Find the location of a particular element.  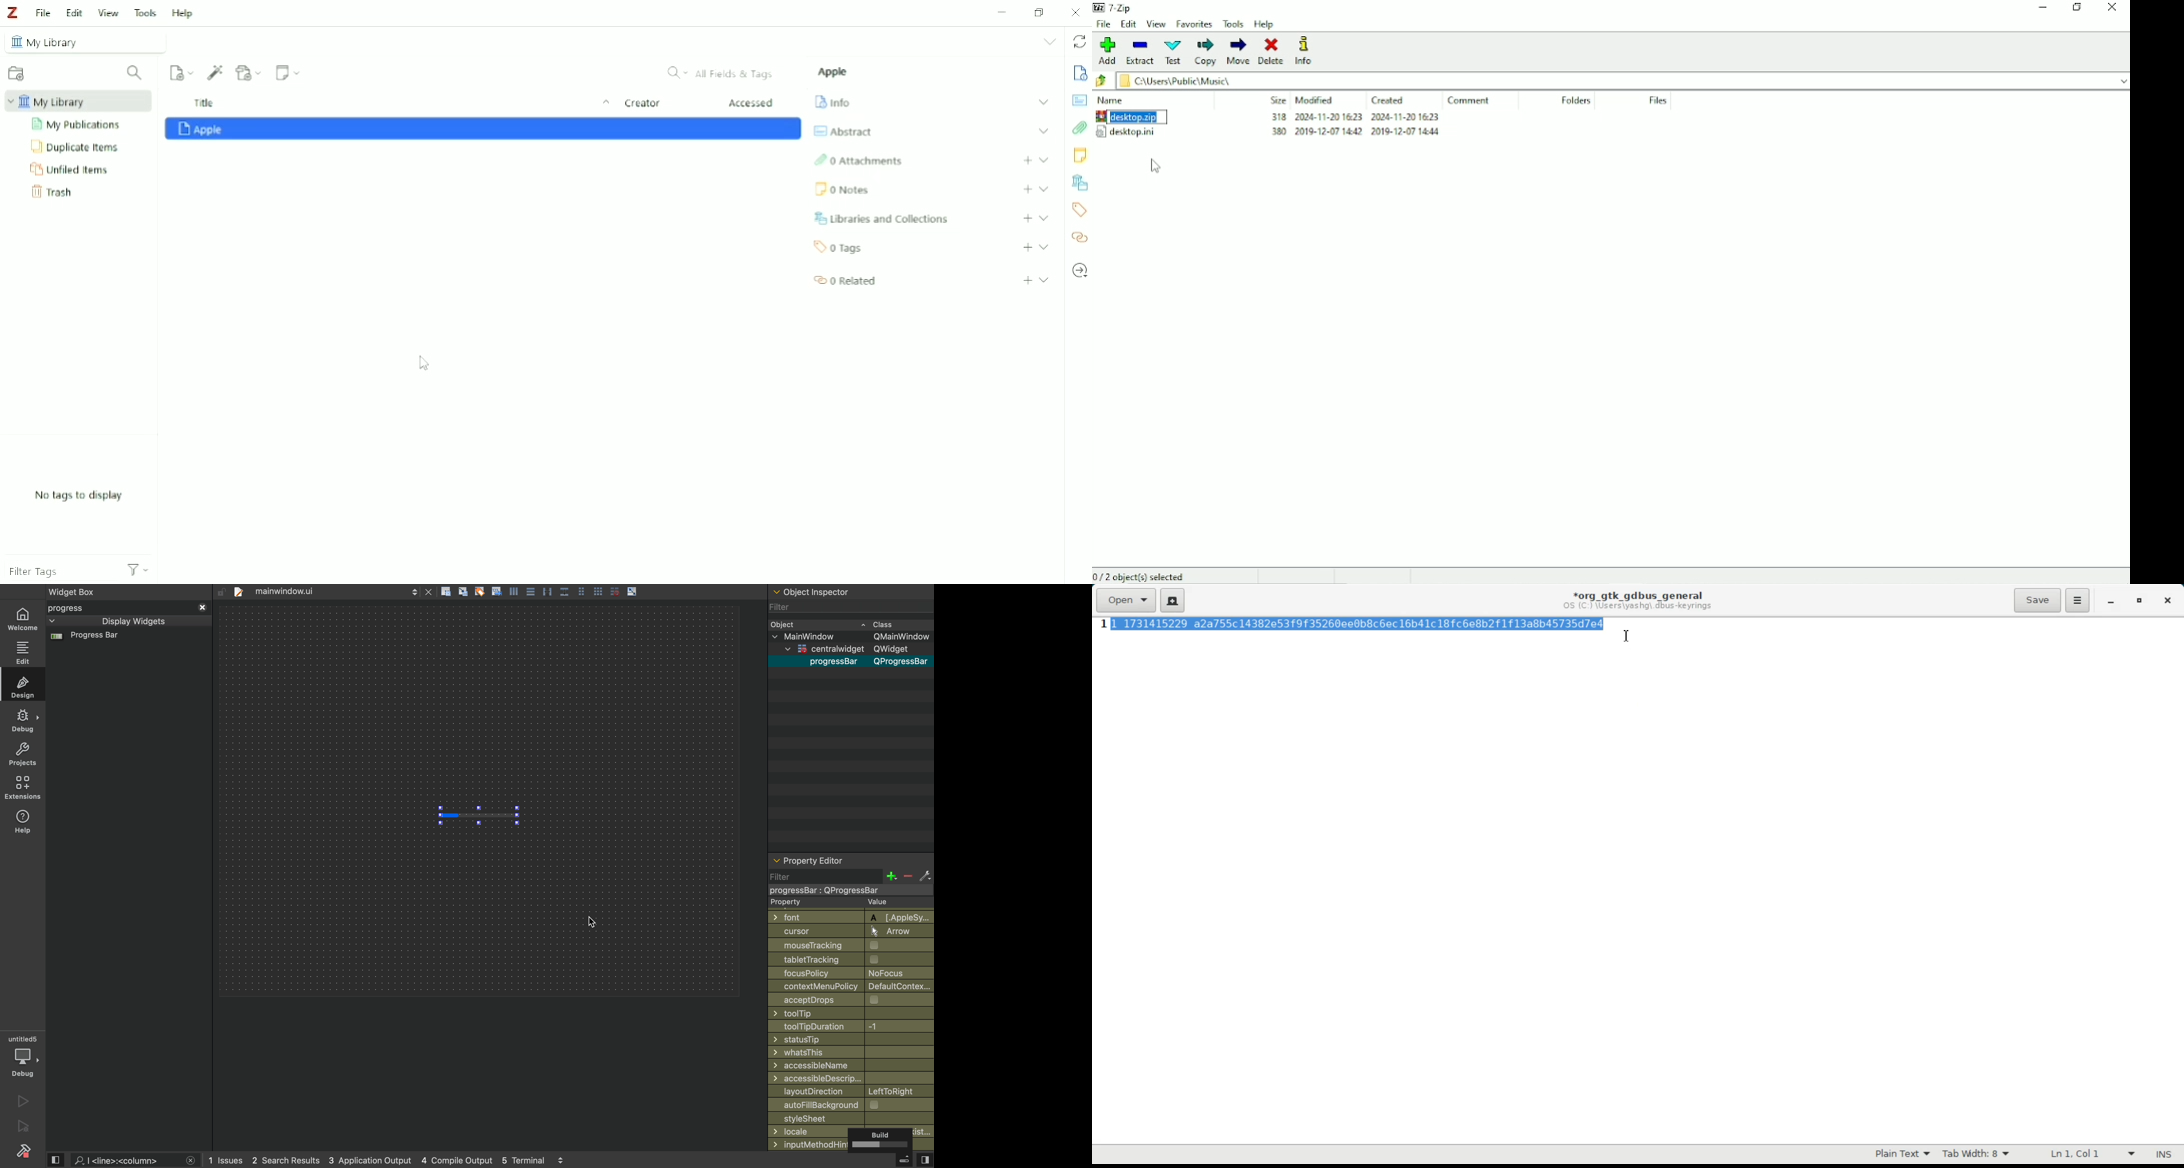

Add is located at coordinates (1027, 280).